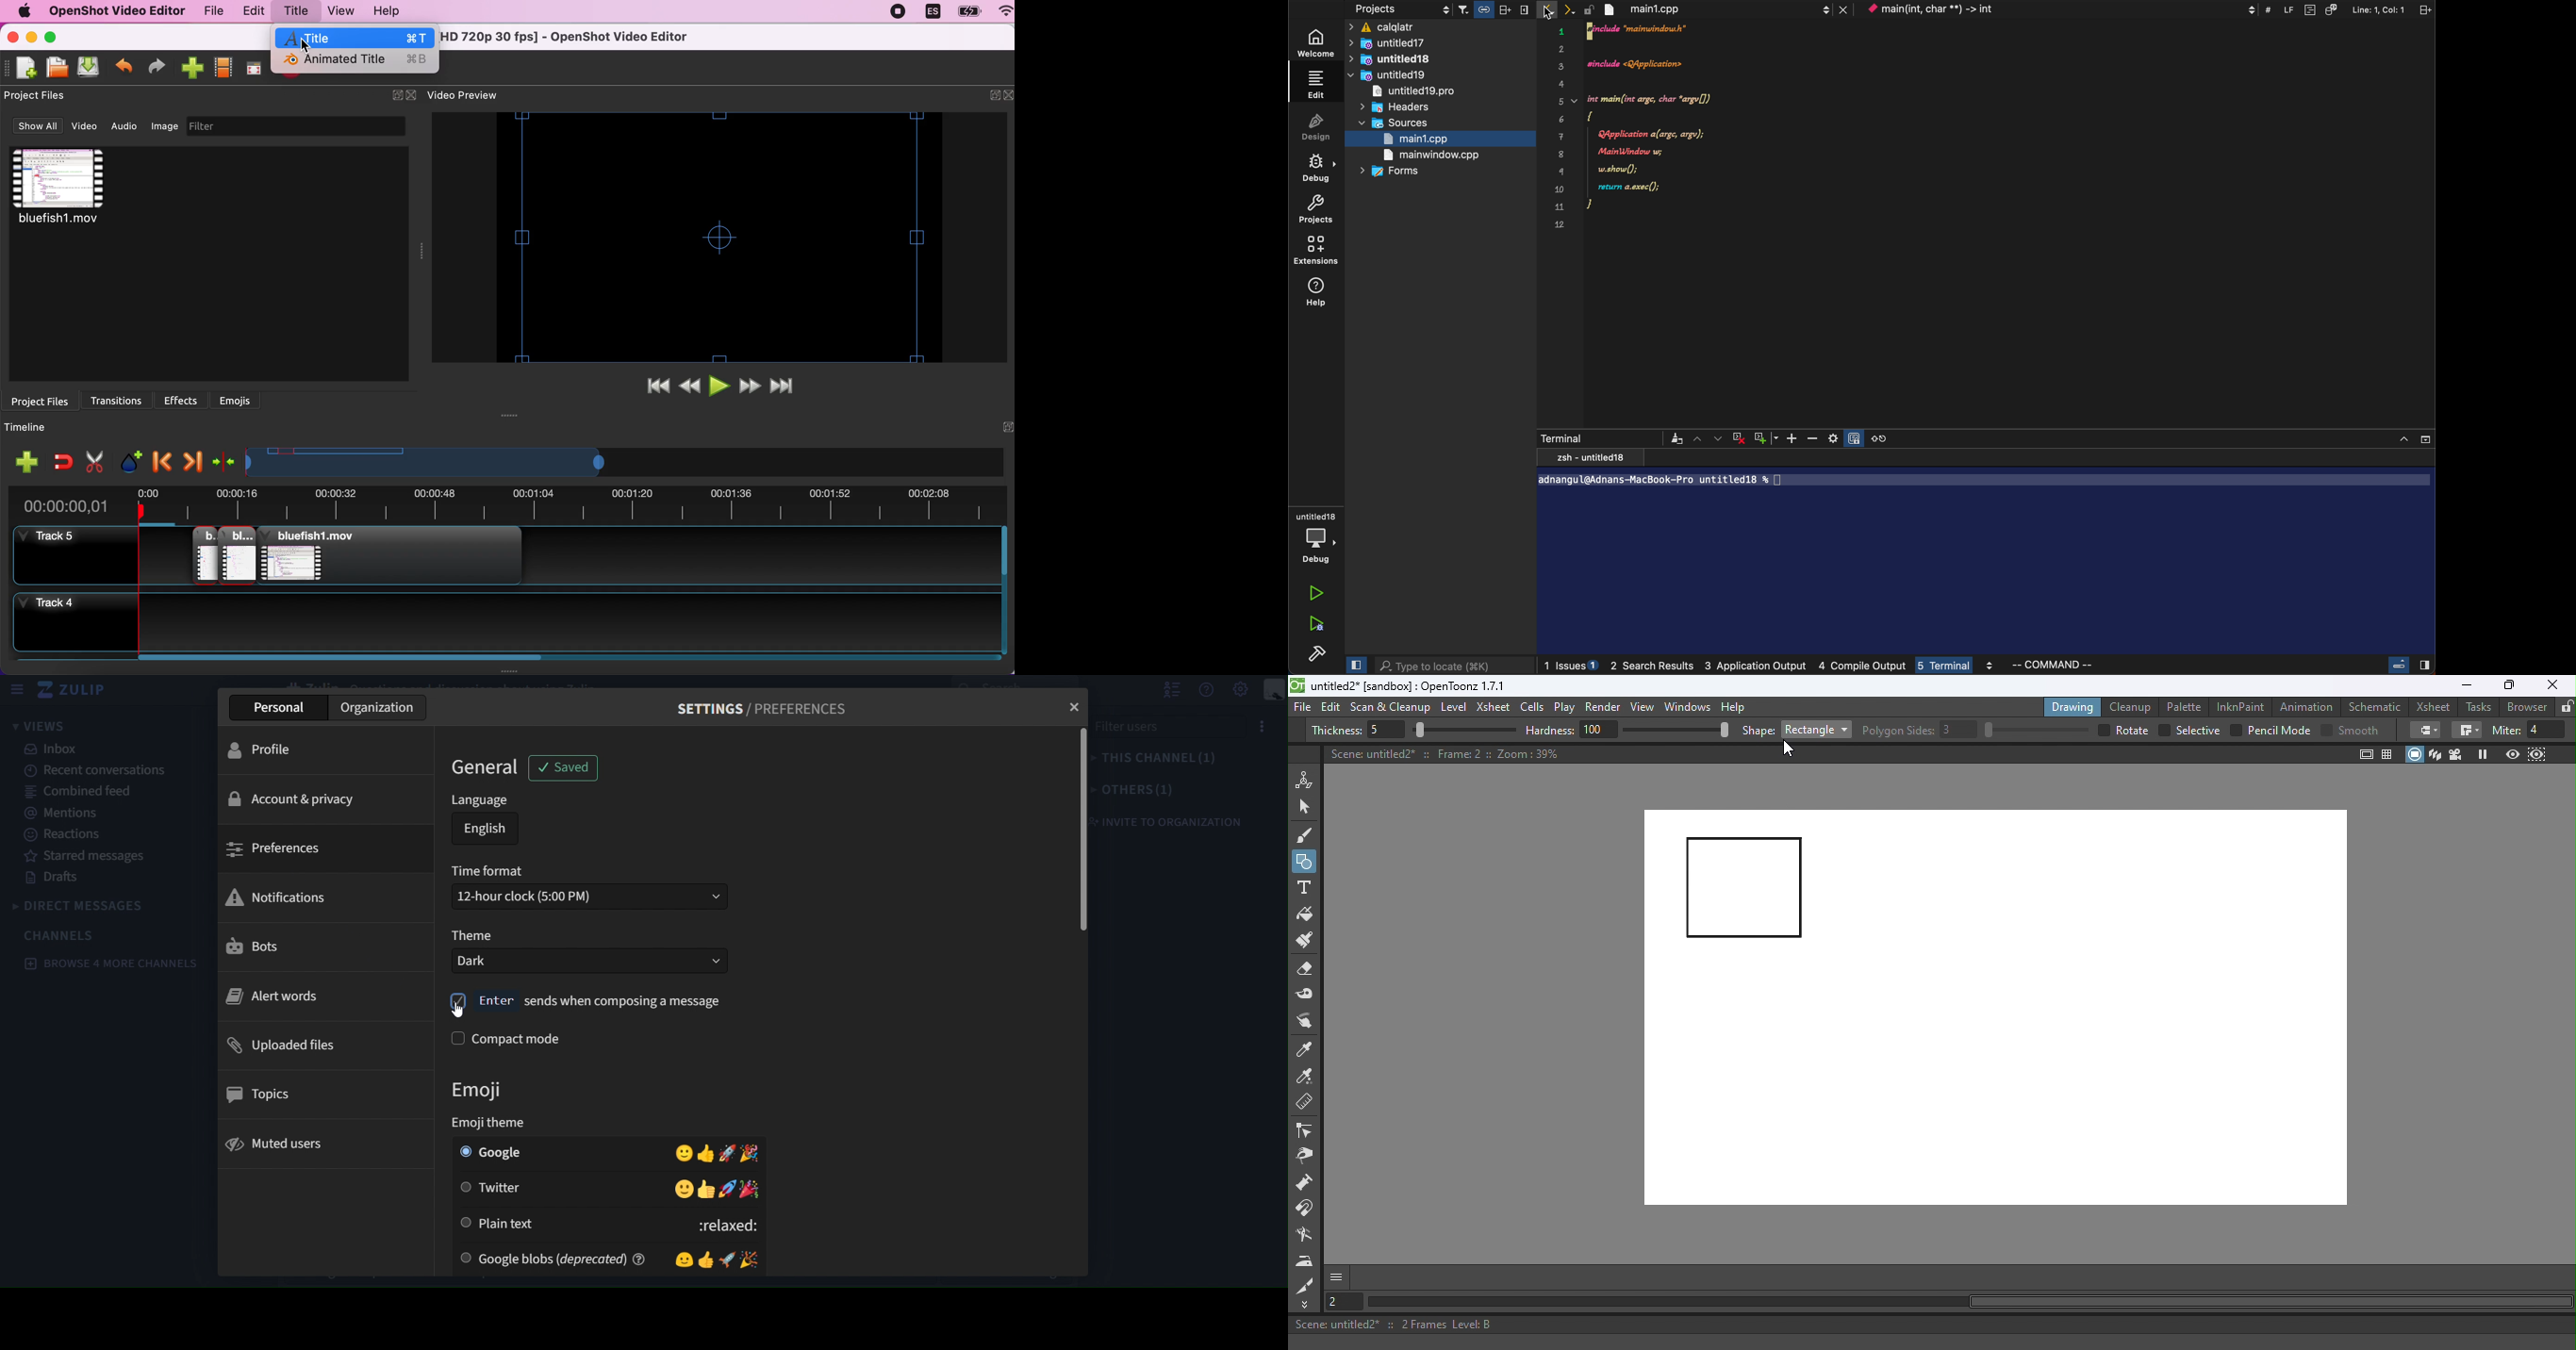  Describe the element at coordinates (251, 12) in the screenshot. I see `edit` at that location.